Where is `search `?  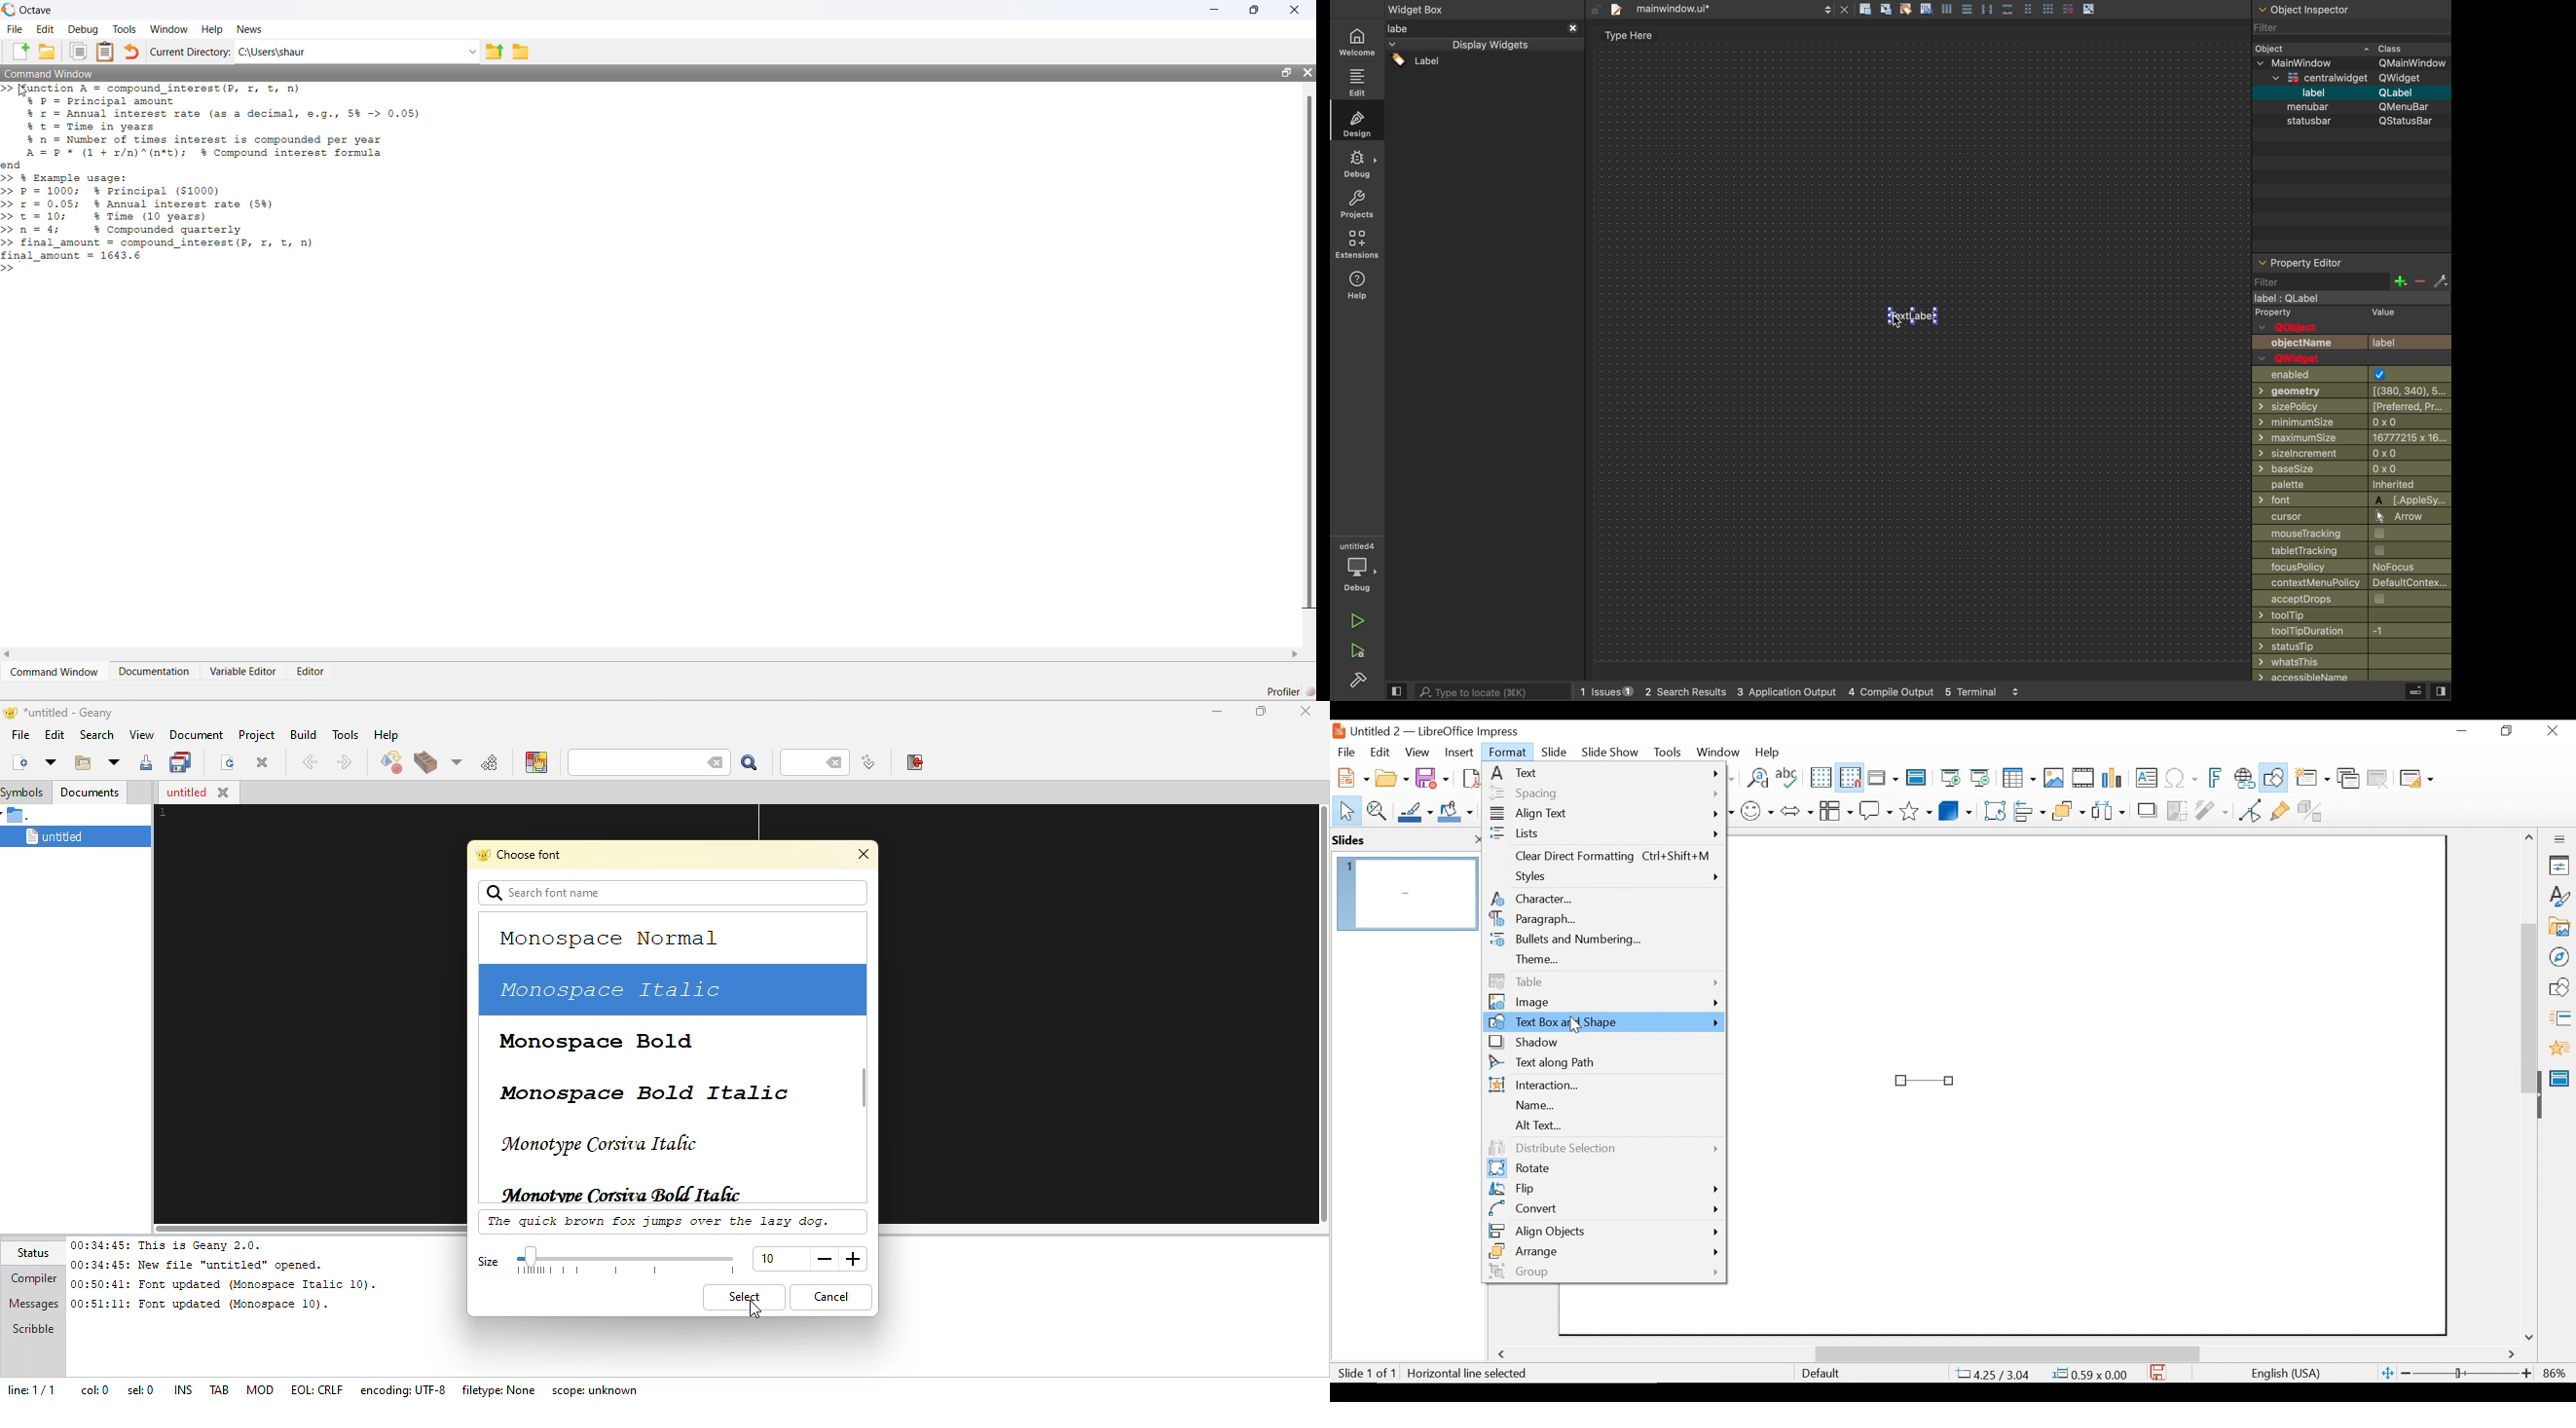 search  is located at coordinates (1496, 691).